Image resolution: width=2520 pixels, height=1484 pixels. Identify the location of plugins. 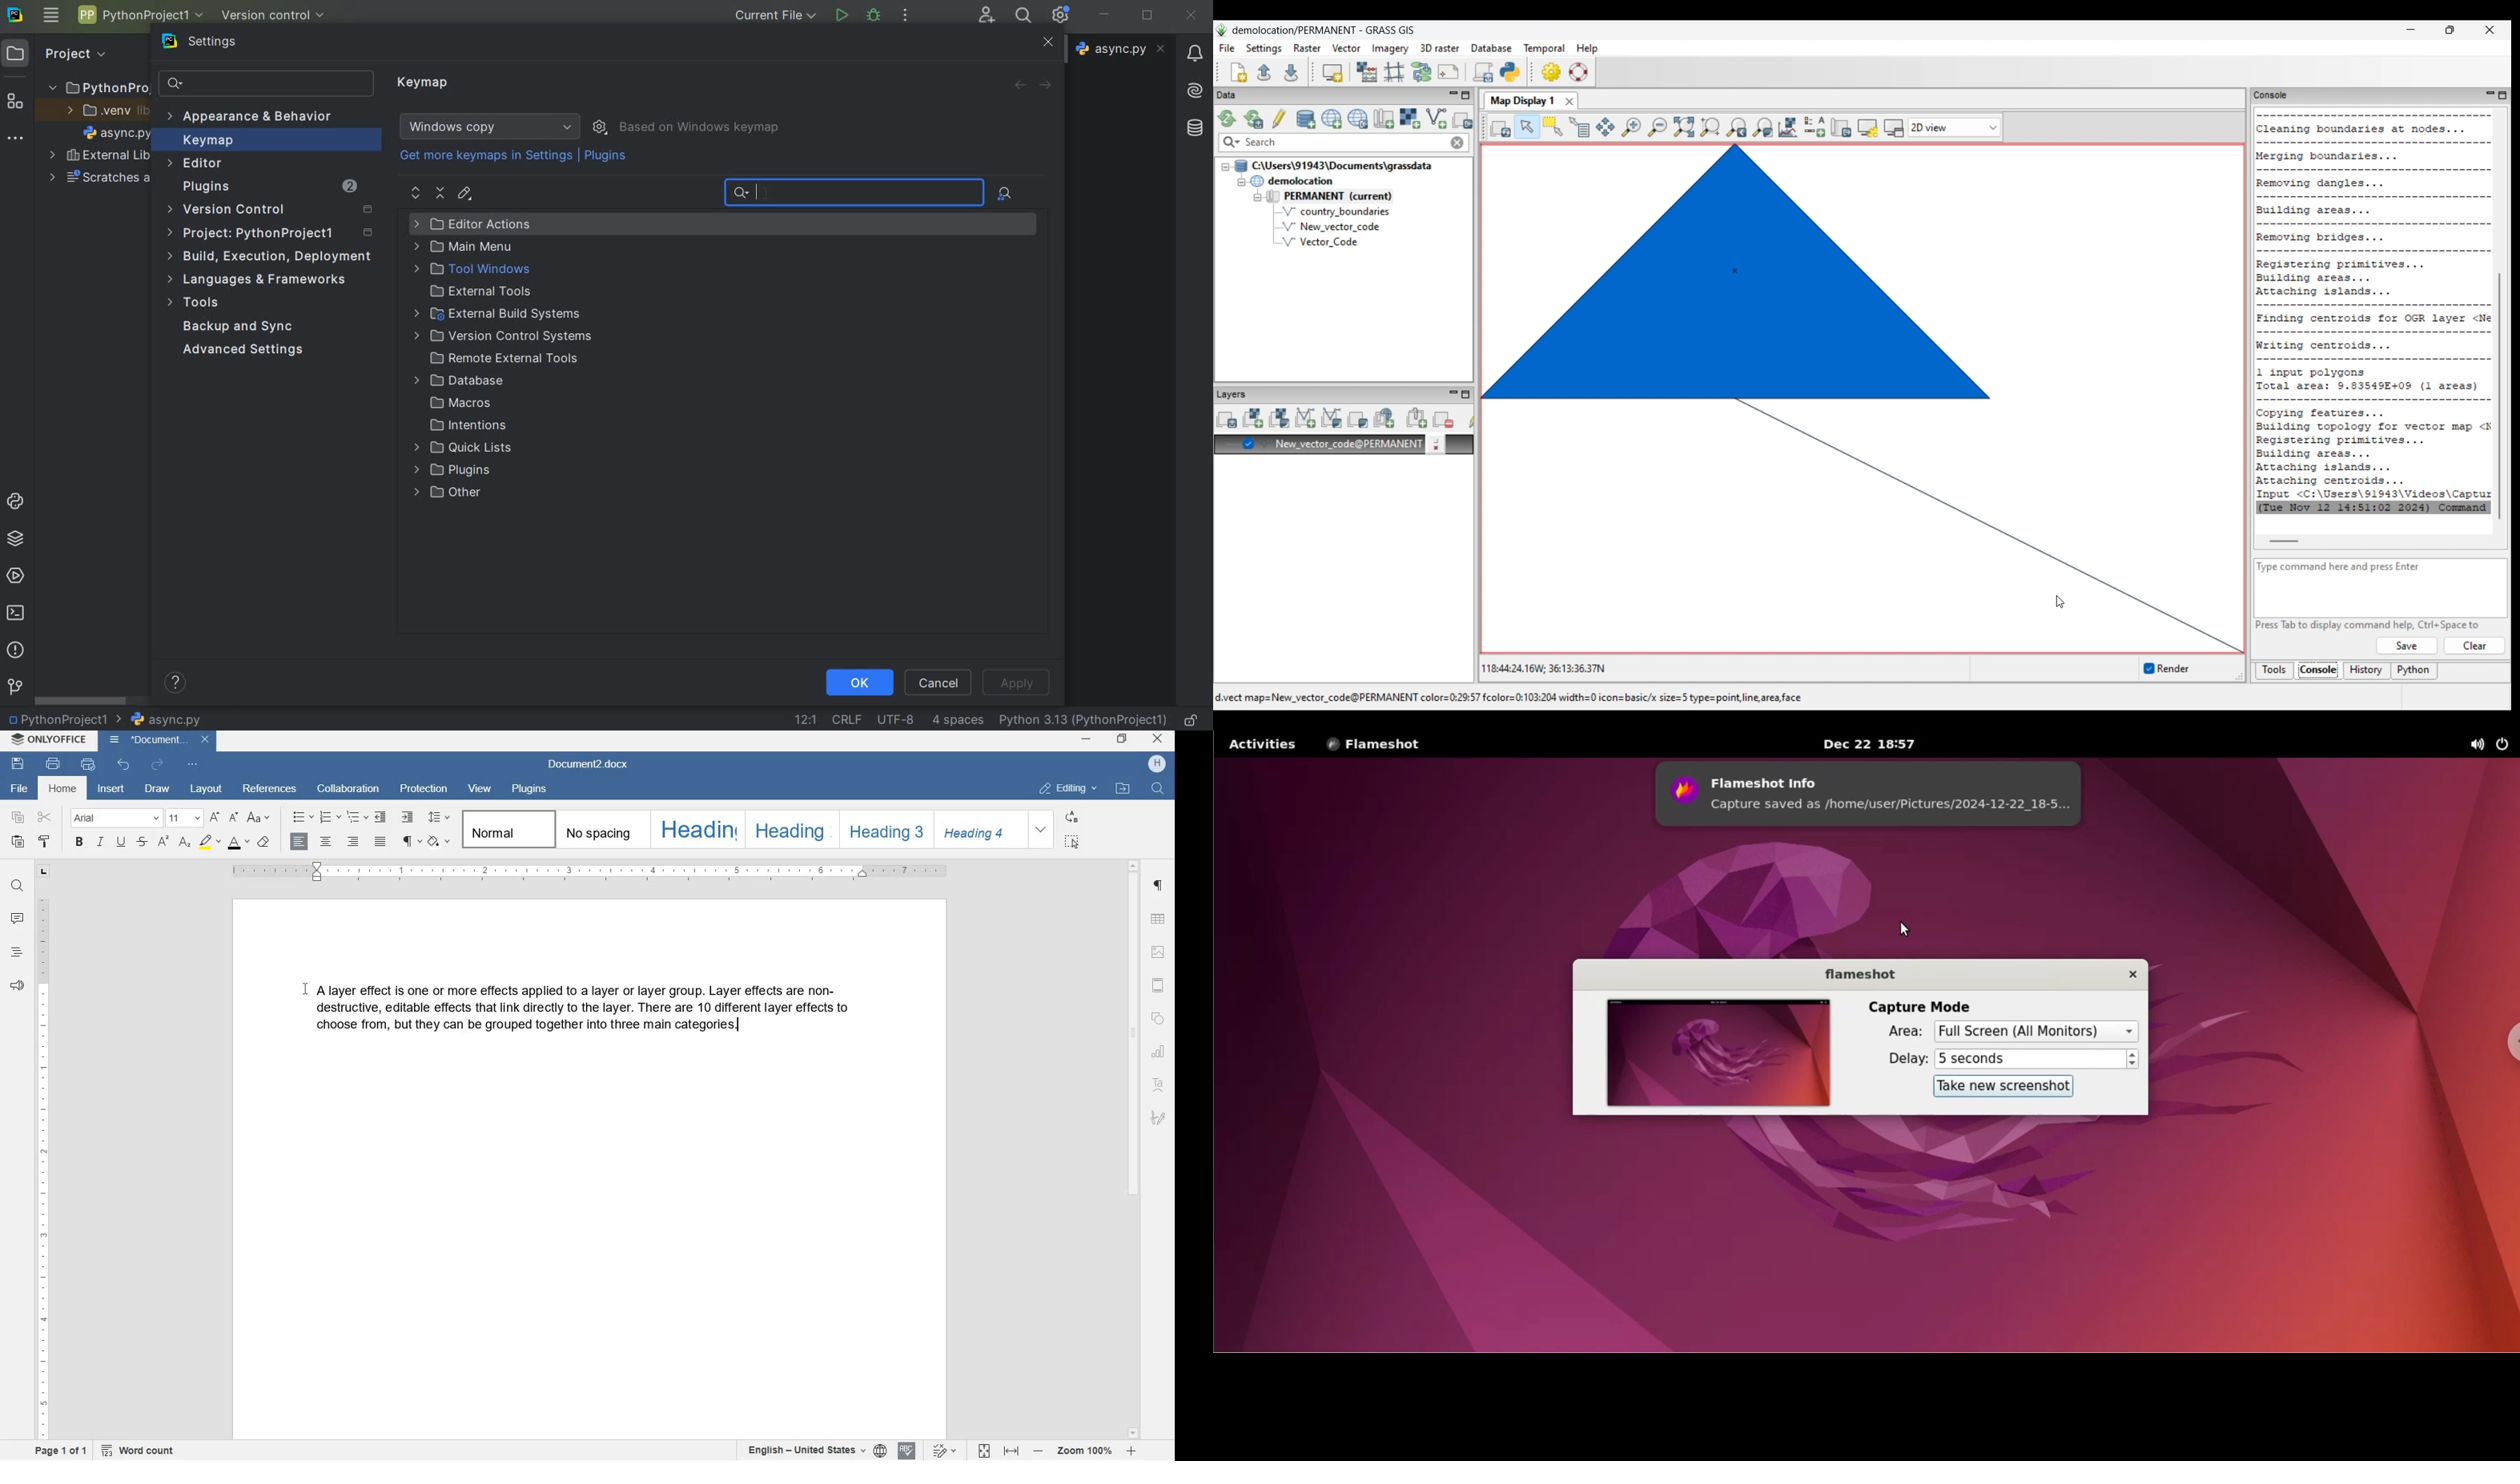
(268, 188).